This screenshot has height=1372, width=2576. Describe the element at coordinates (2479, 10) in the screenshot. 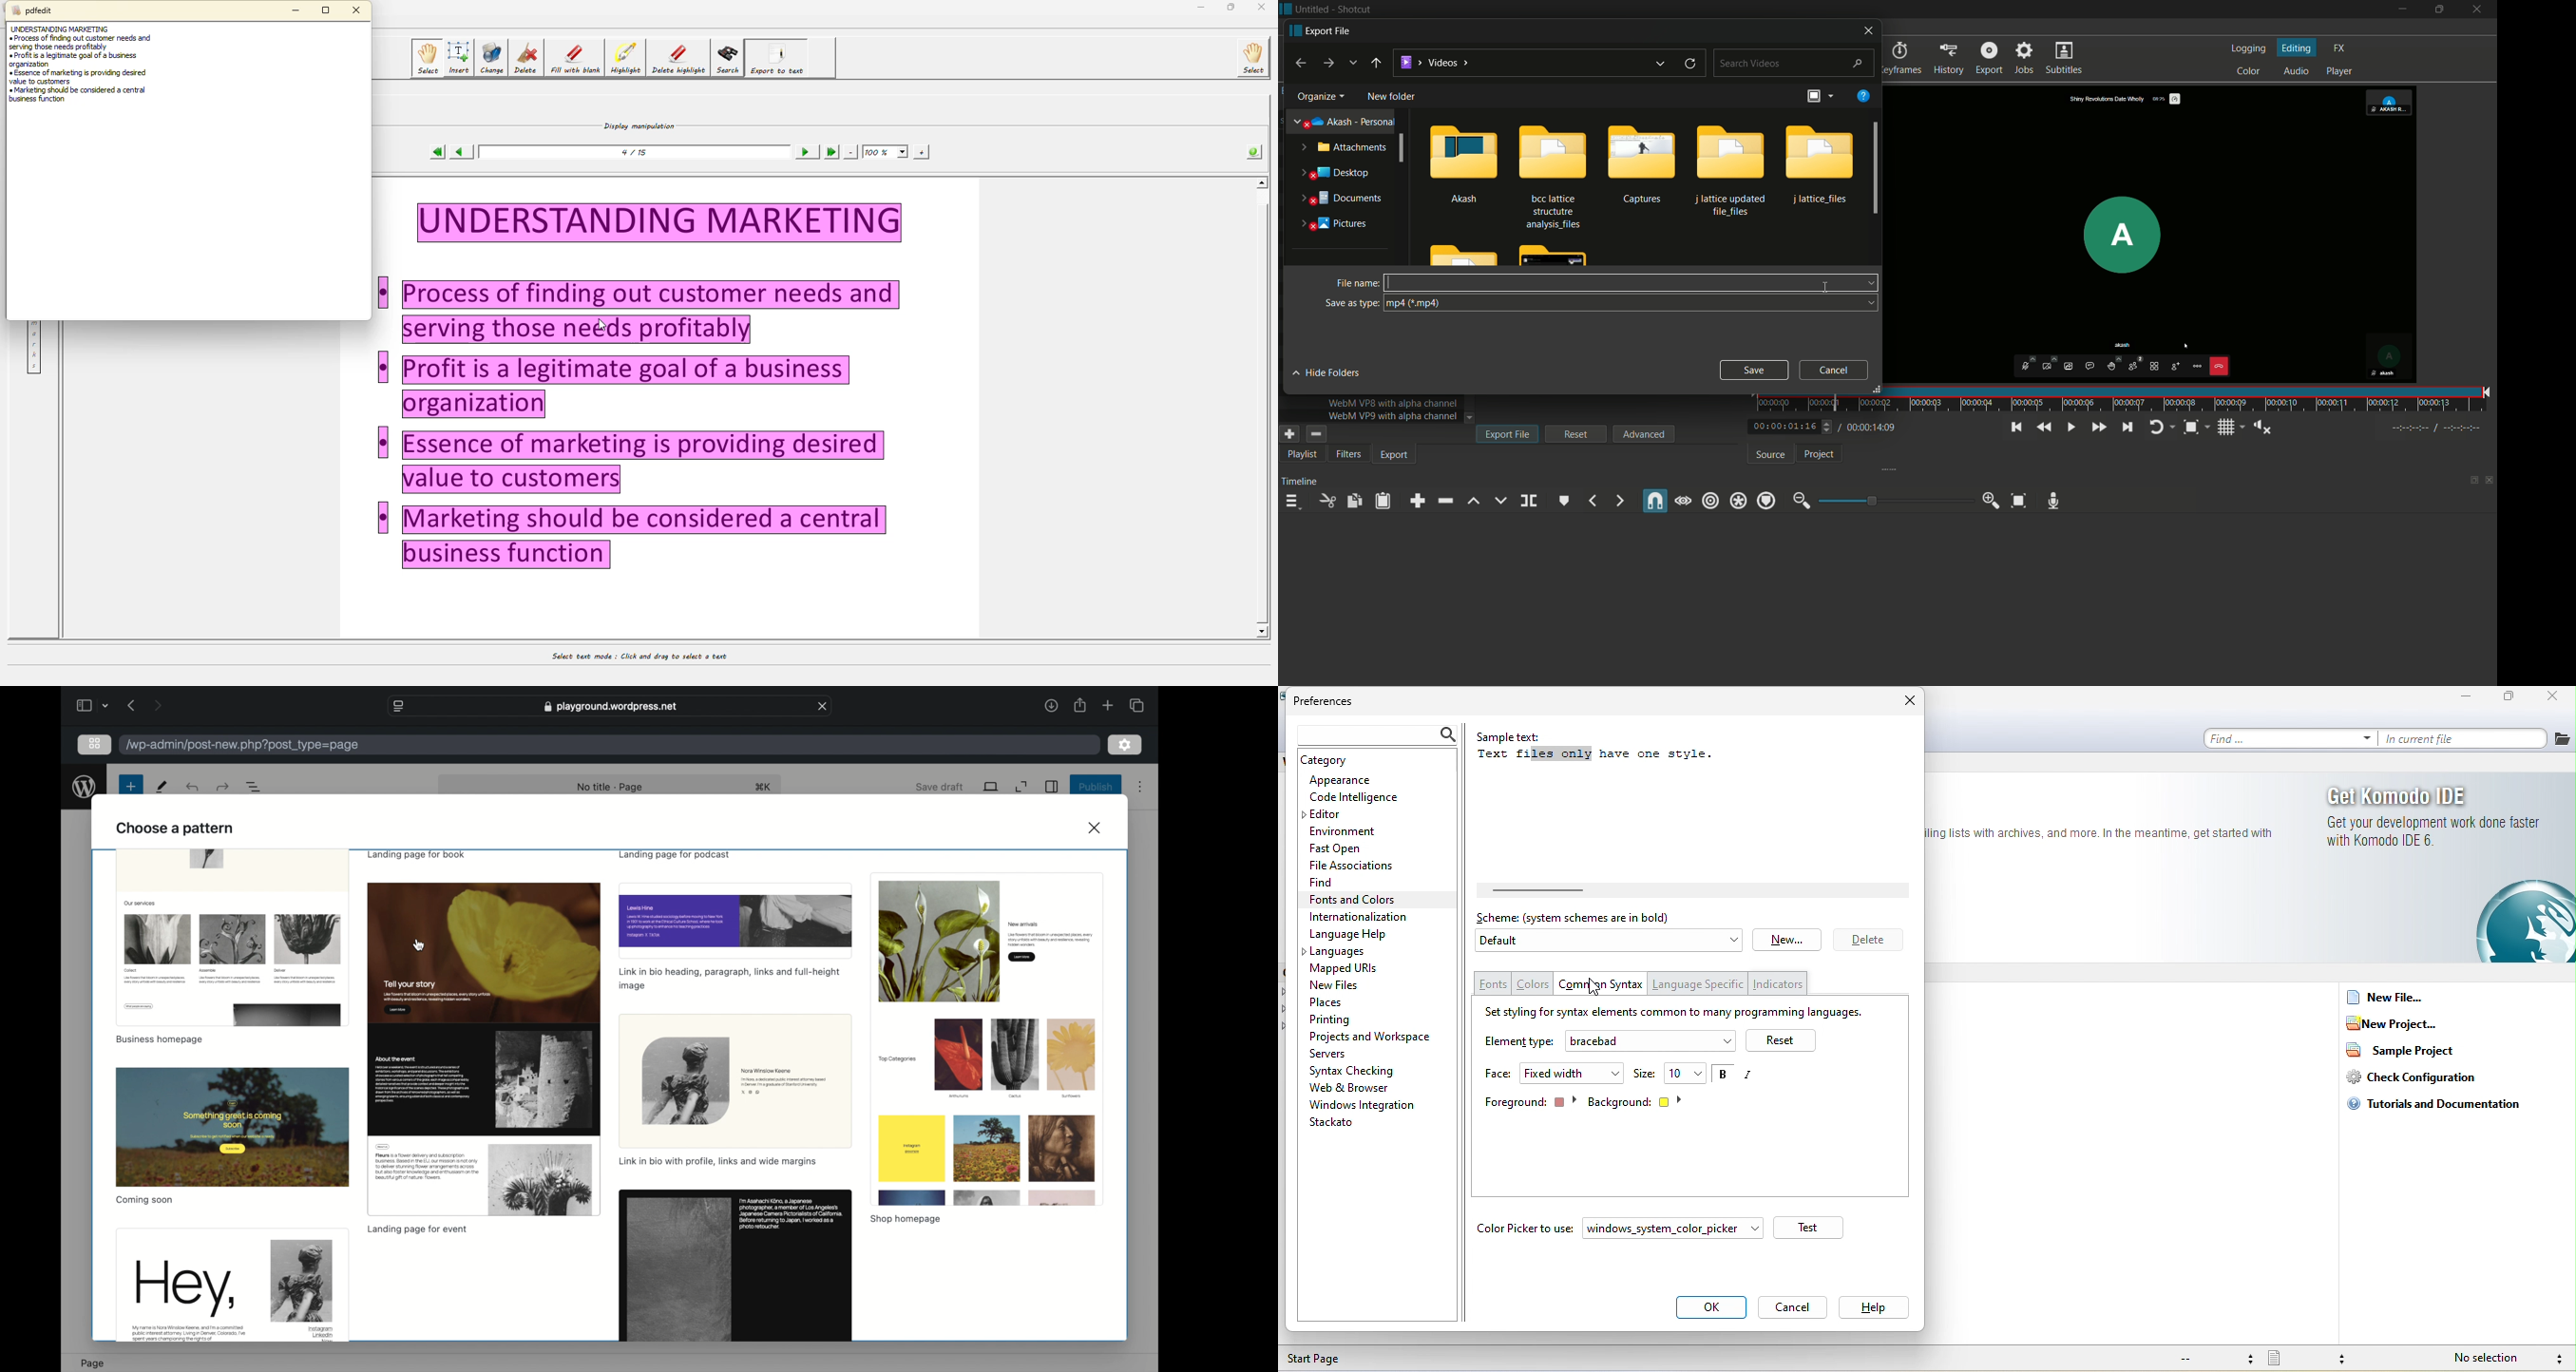

I see `close app` at that location.